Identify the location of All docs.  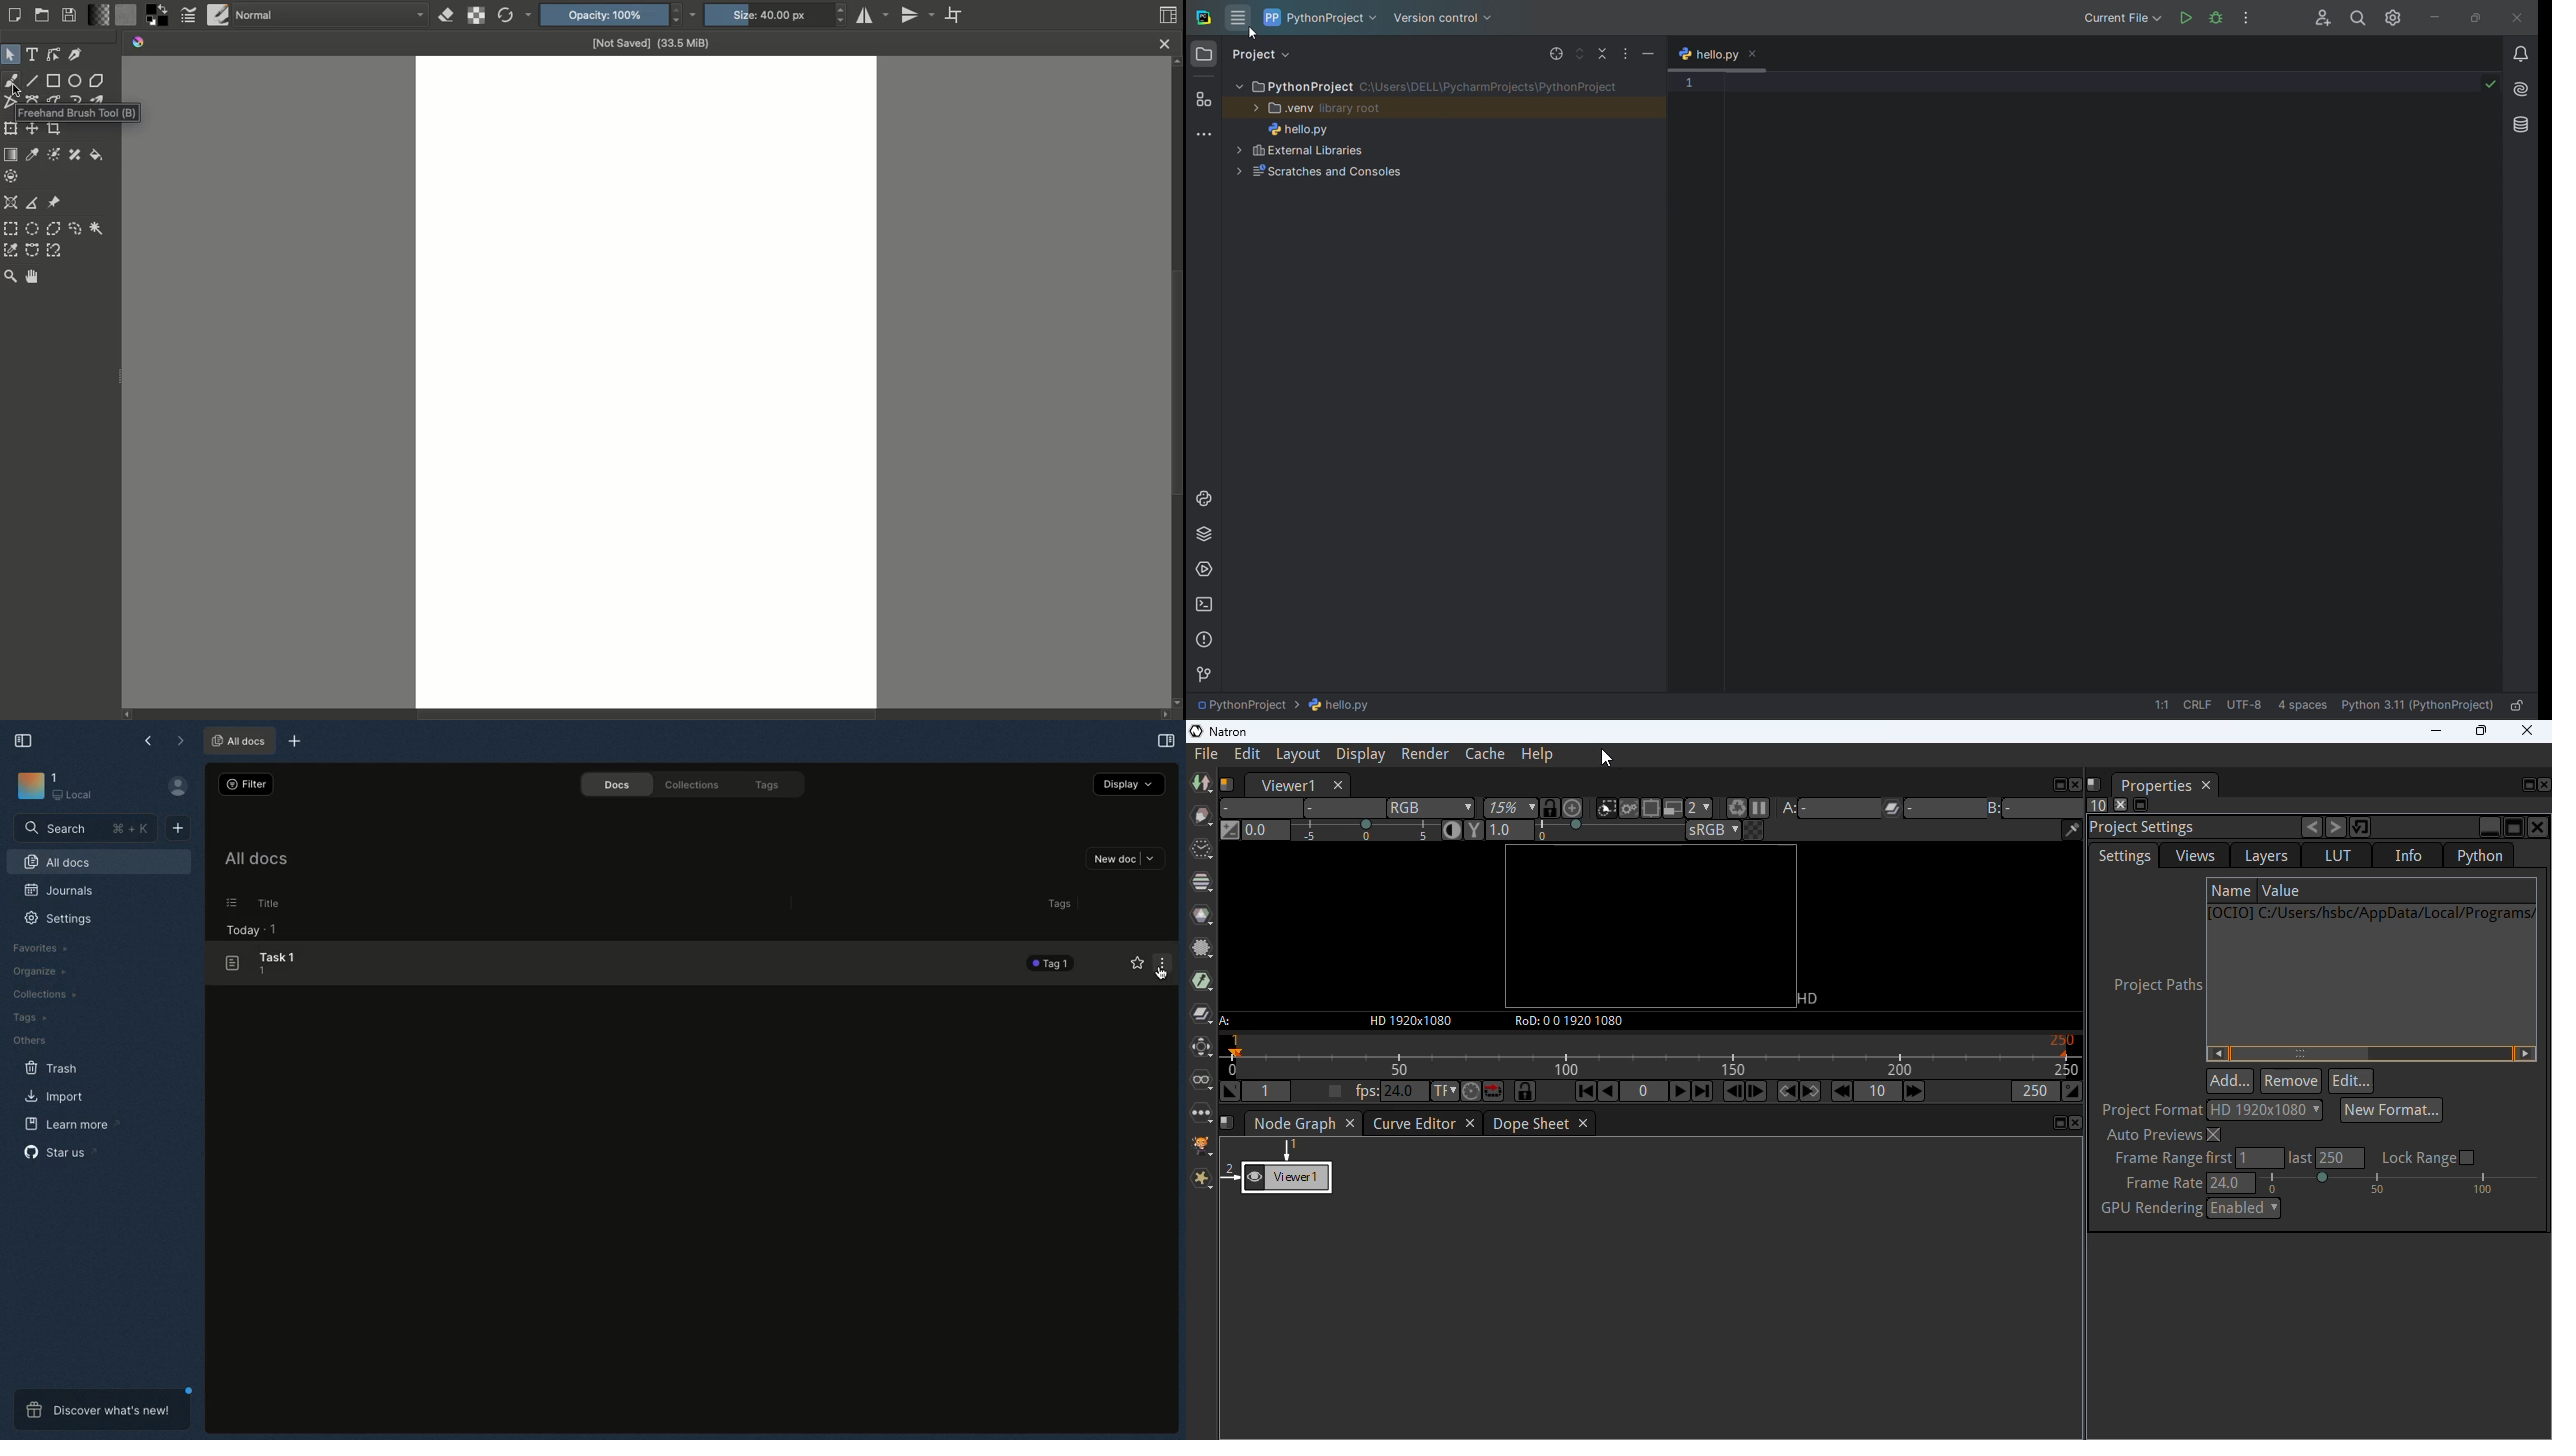
(96, 862).